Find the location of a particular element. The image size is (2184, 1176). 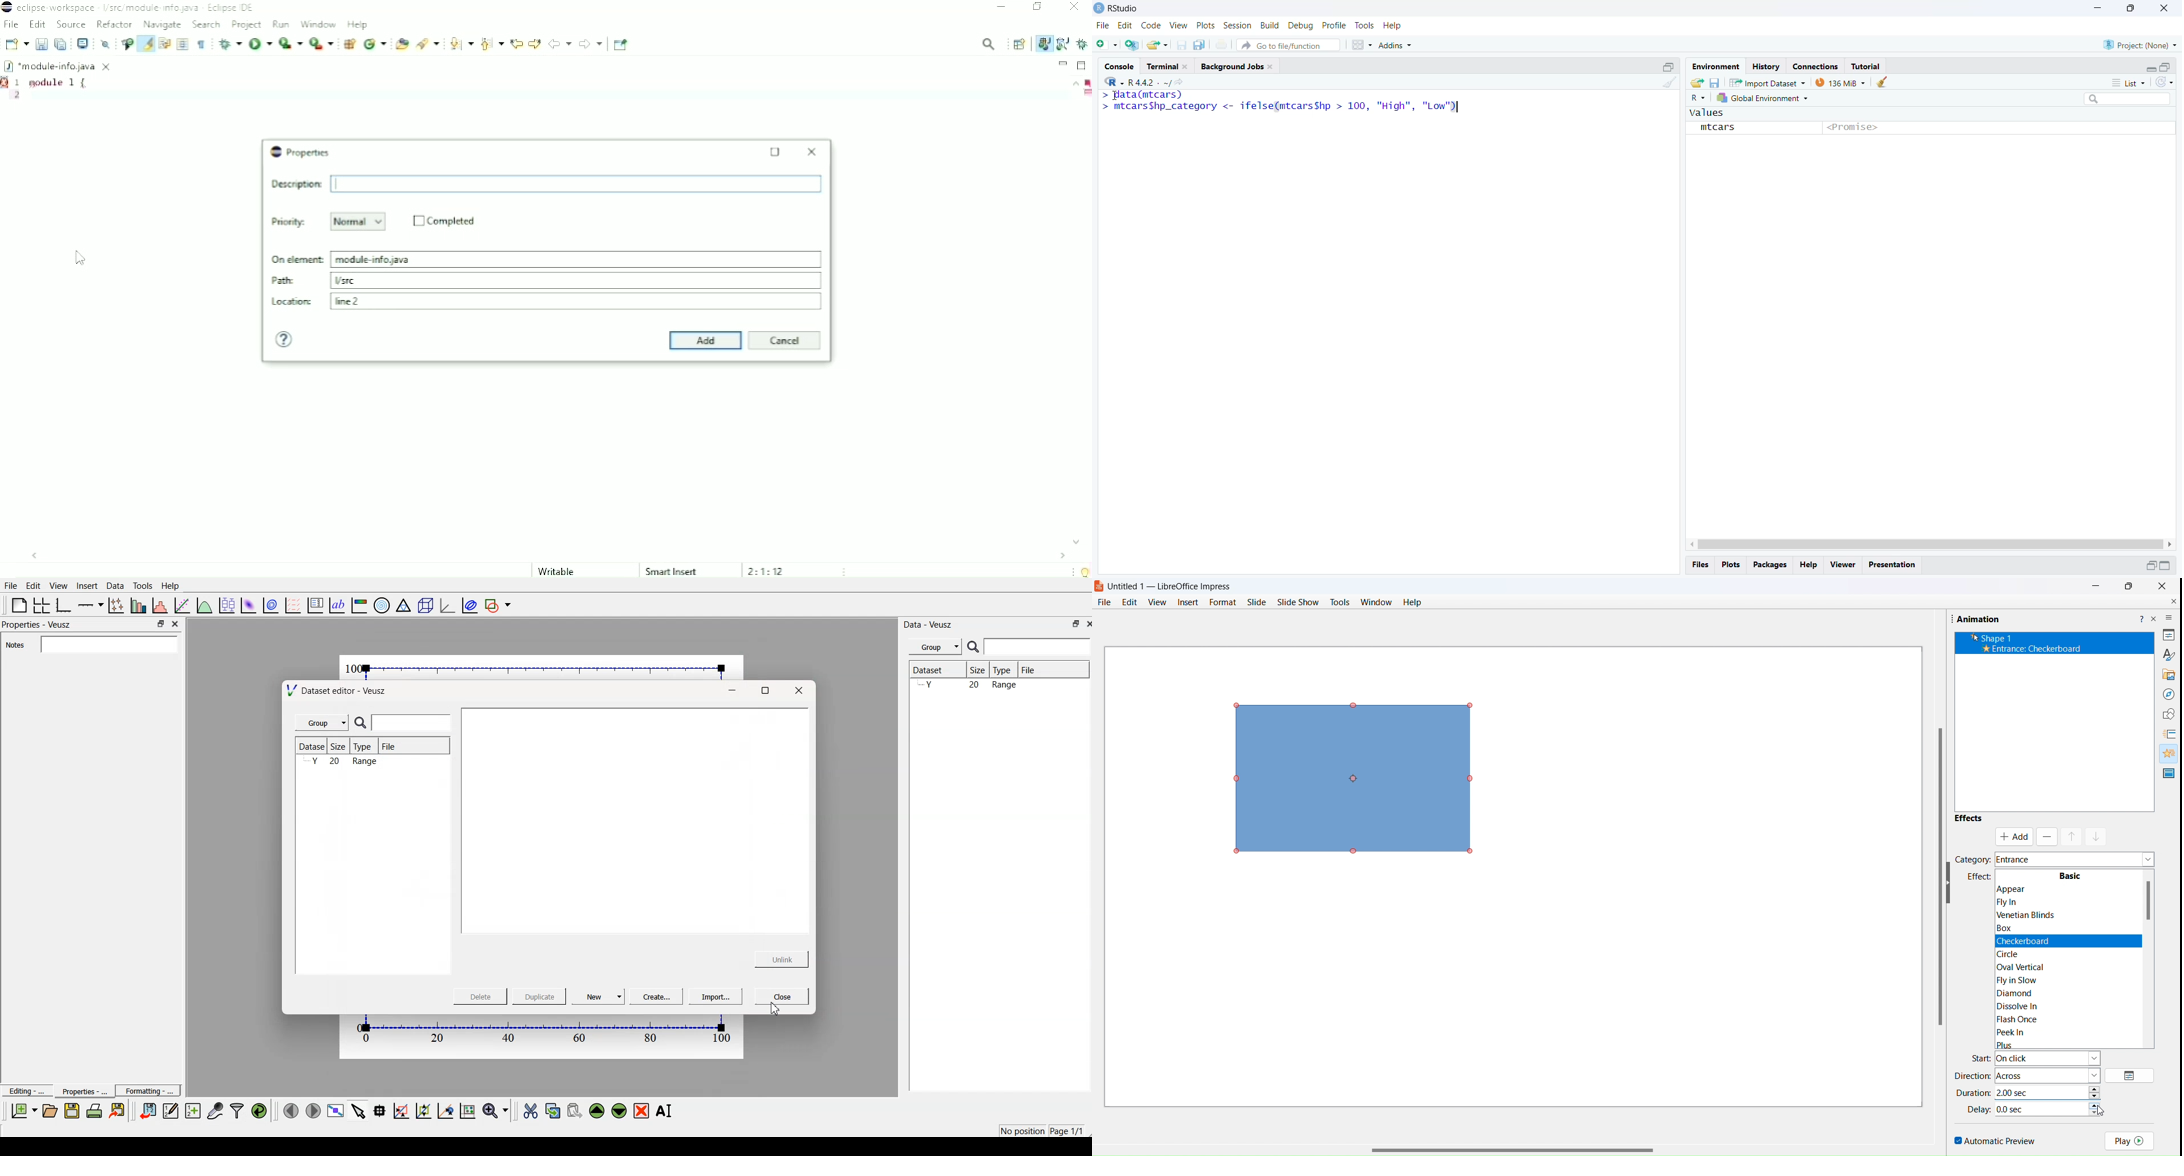

Presentation is located at coordinates (1895, 564).